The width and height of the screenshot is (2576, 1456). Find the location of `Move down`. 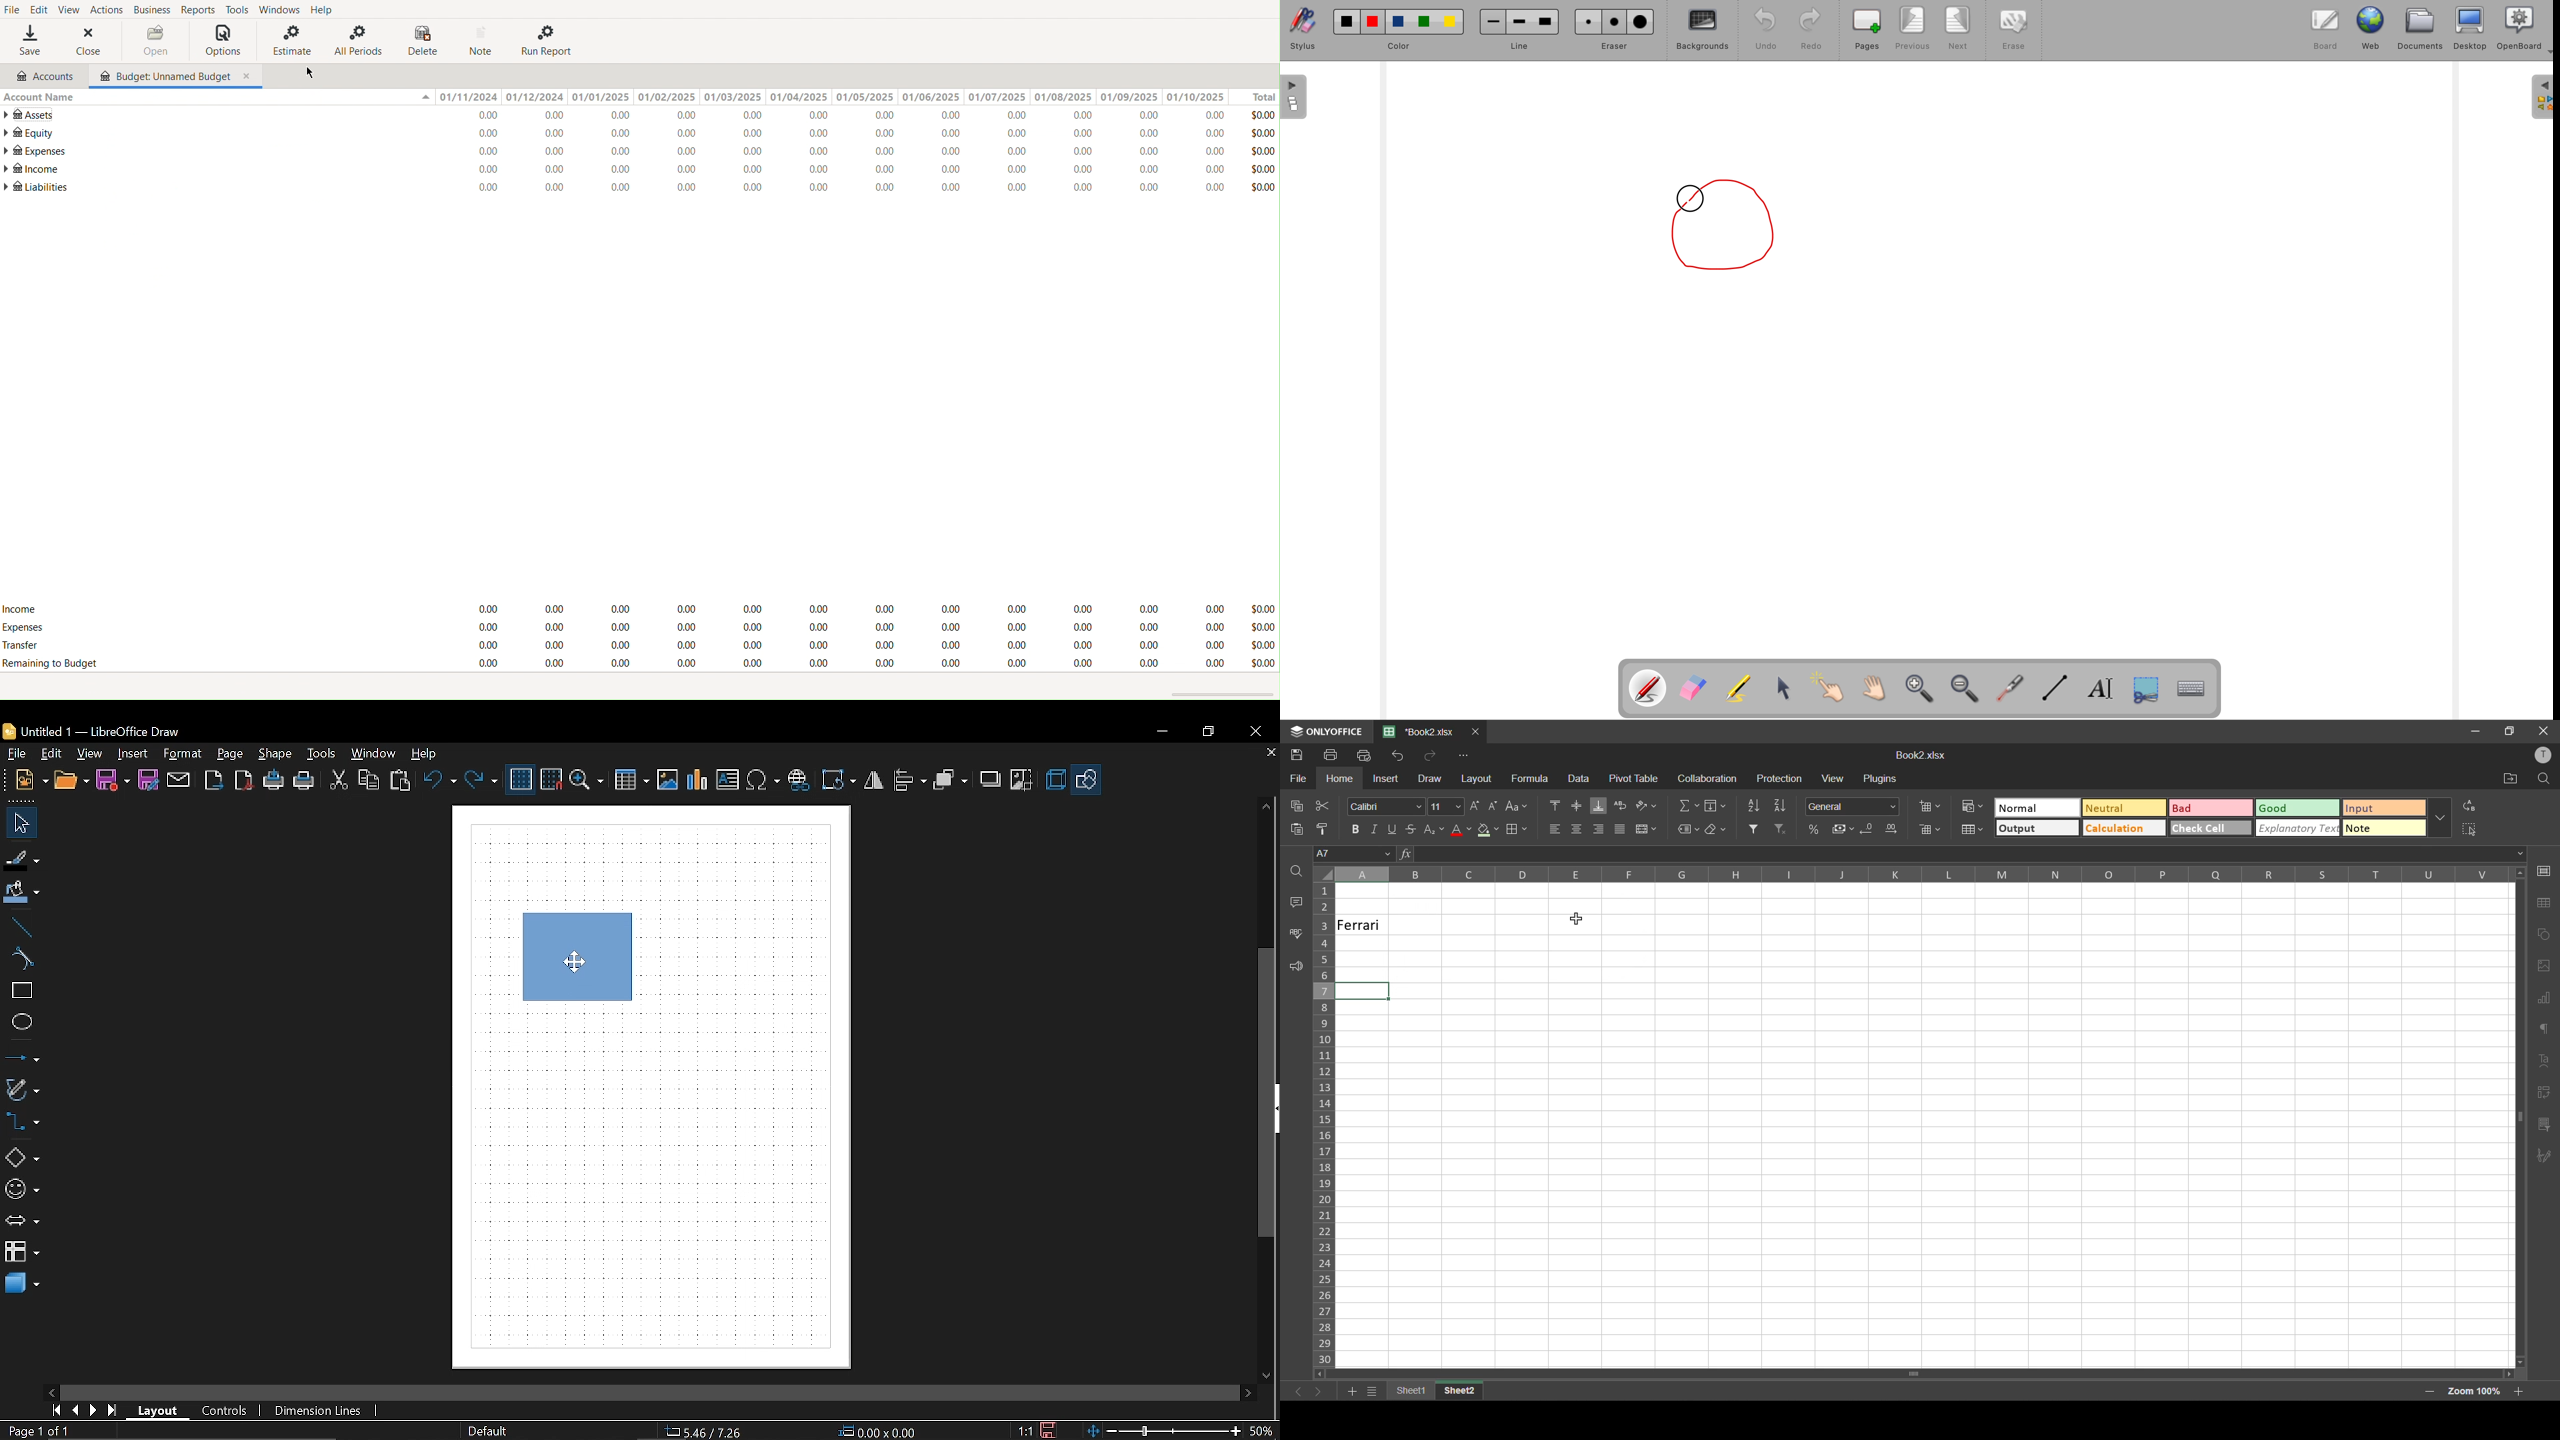

Move down is located at coordinates (1269, 1374).